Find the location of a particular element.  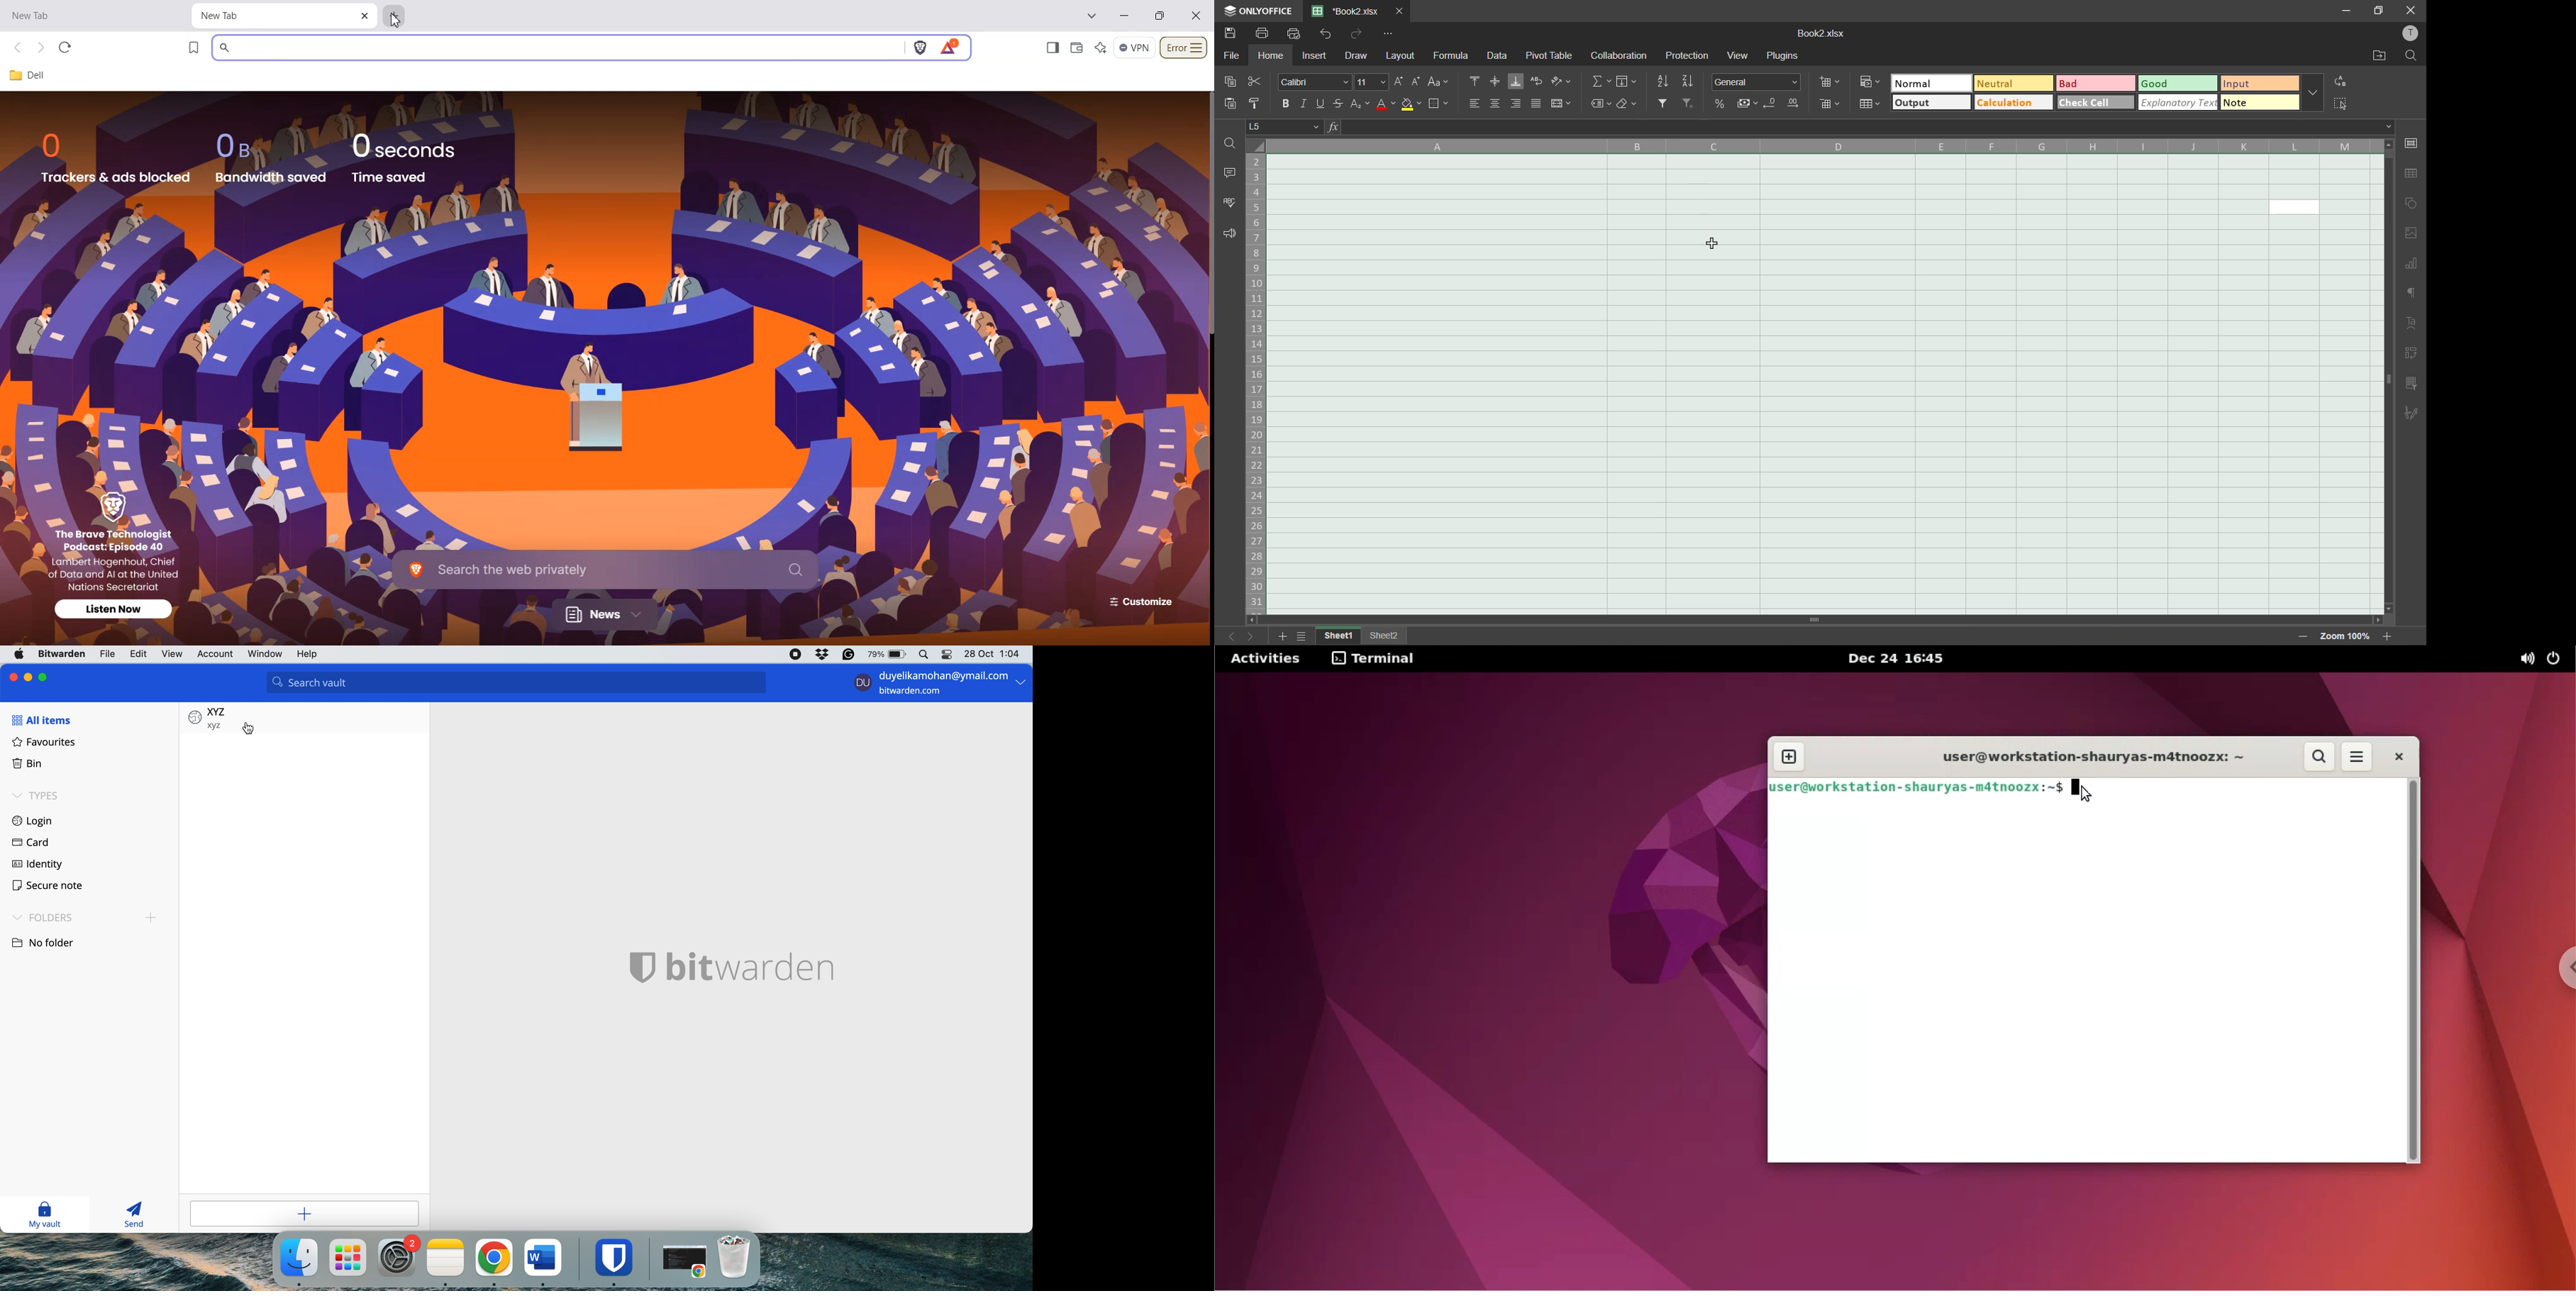

delete cells is located at coordinates (1827, 103).